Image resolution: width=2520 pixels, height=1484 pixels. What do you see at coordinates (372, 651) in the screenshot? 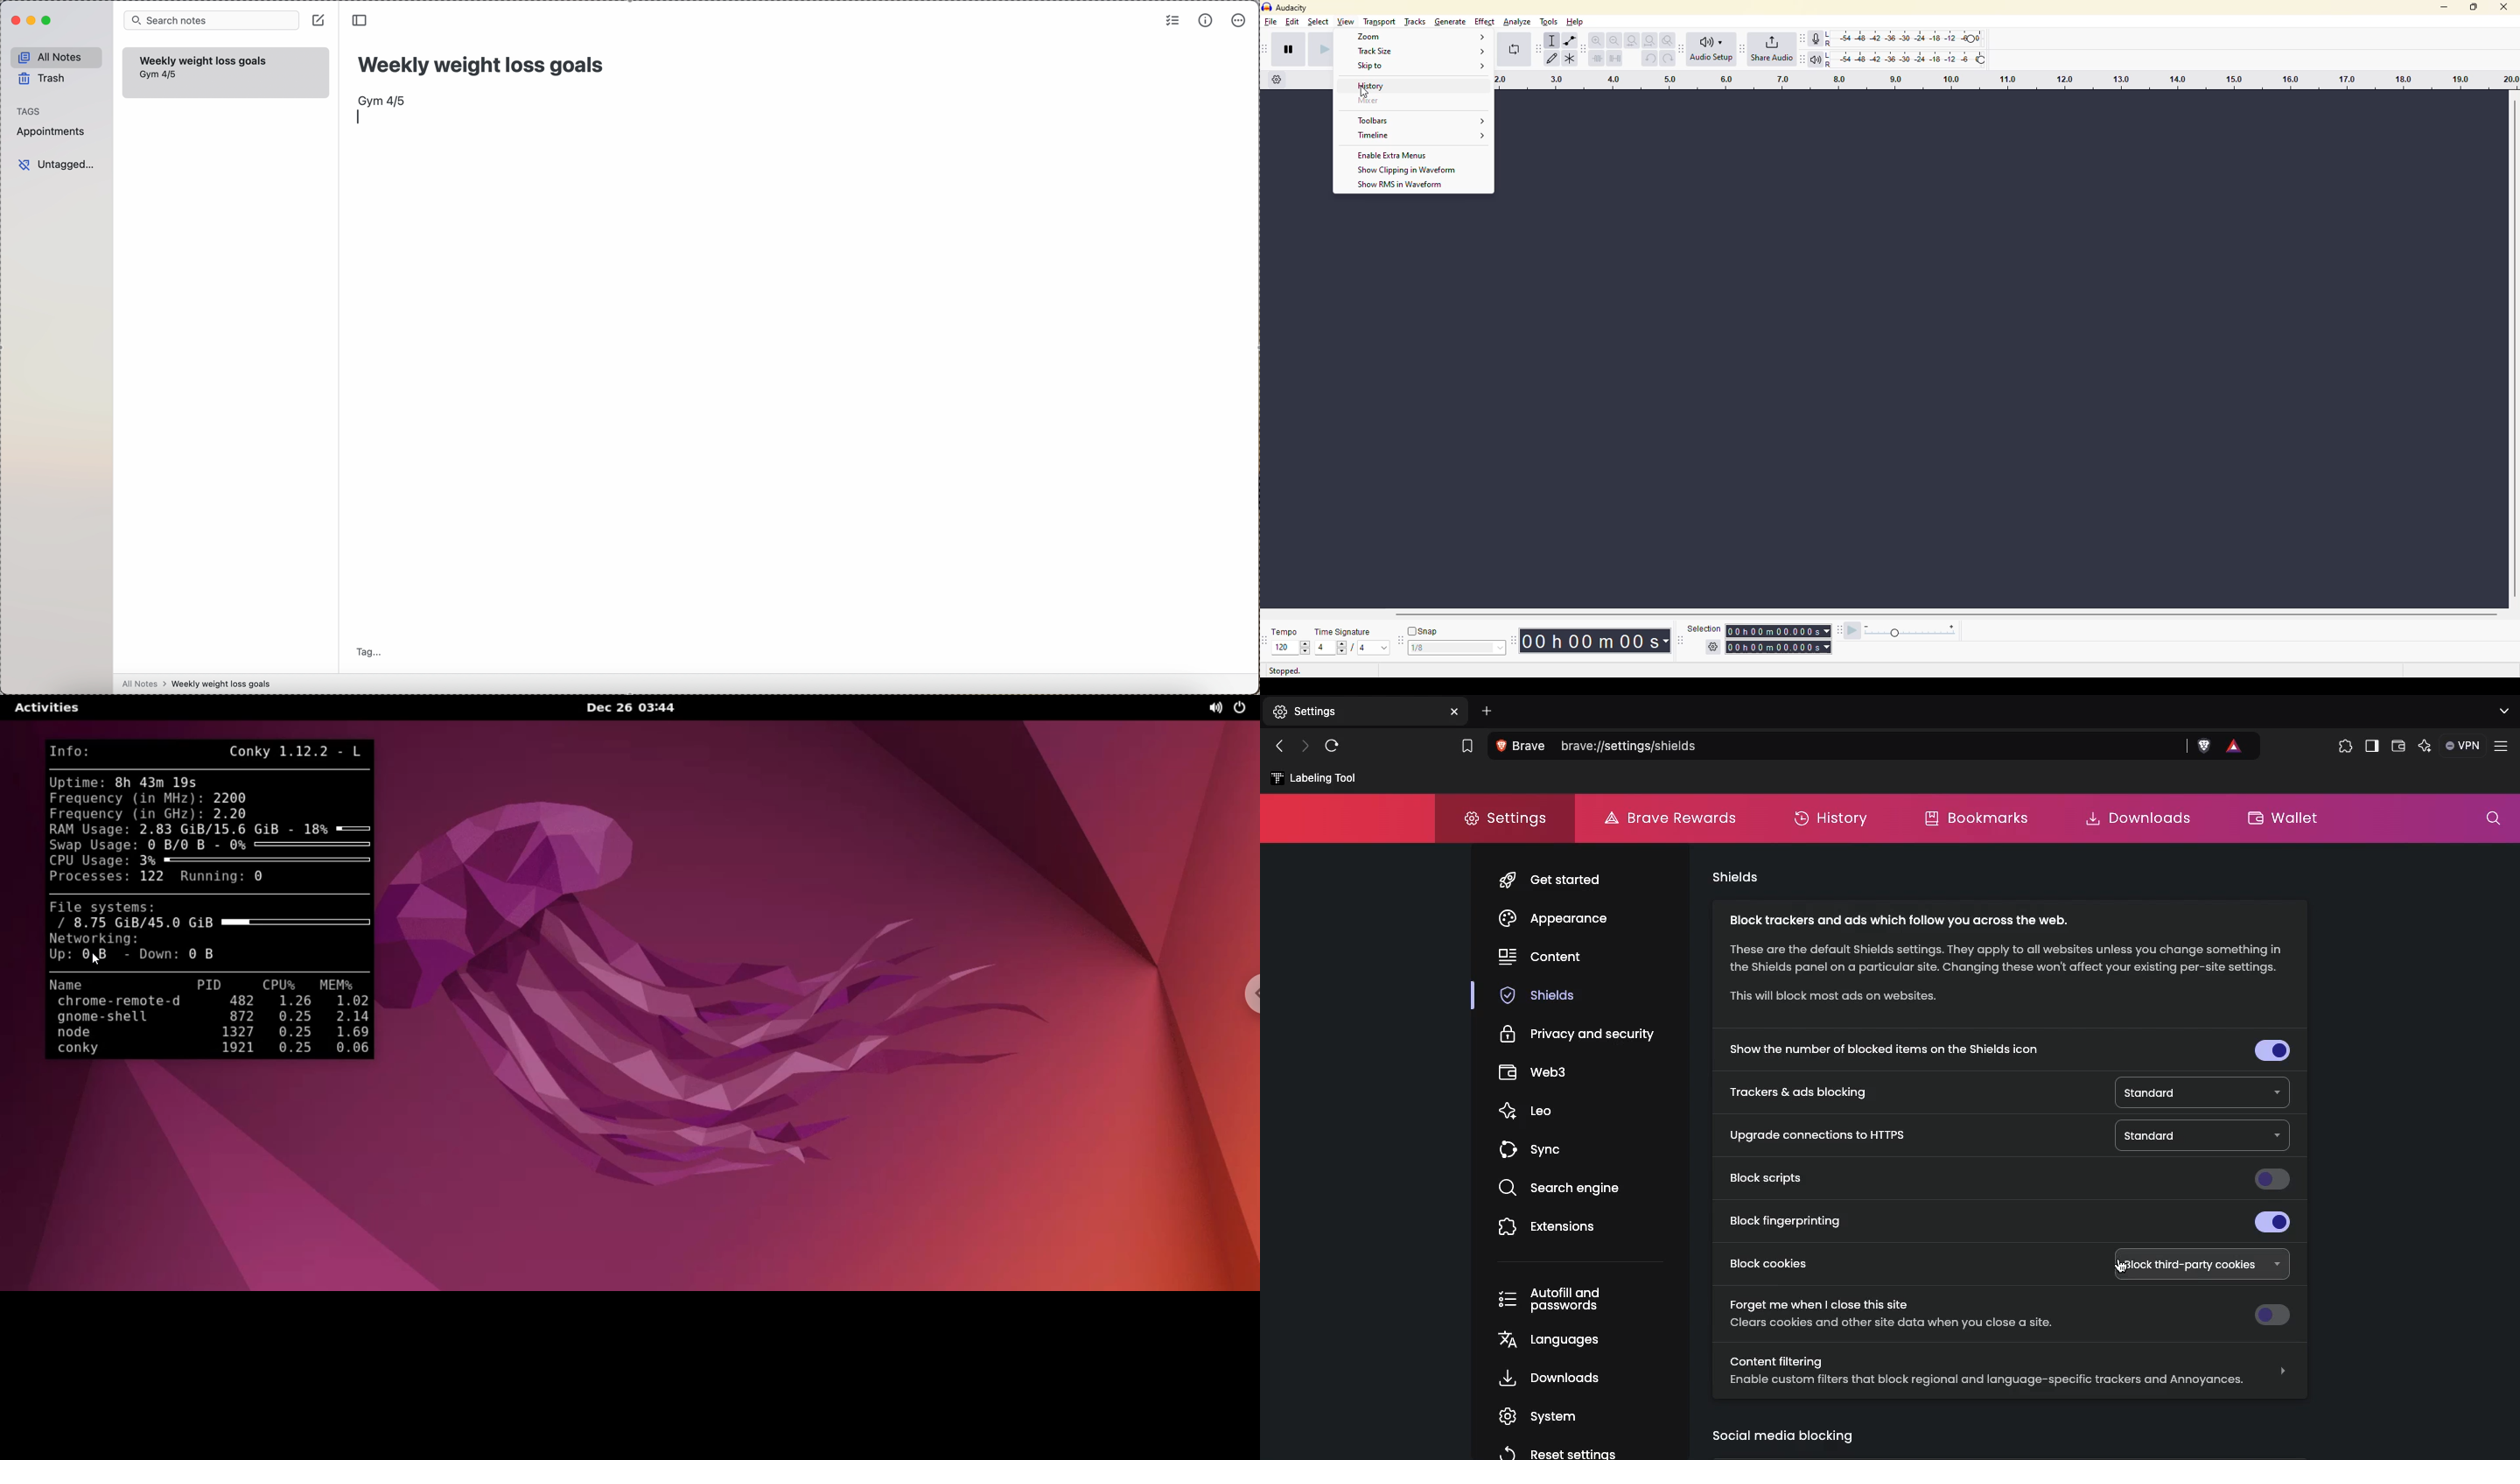
I see `tag` at bounding box center [372, 651].